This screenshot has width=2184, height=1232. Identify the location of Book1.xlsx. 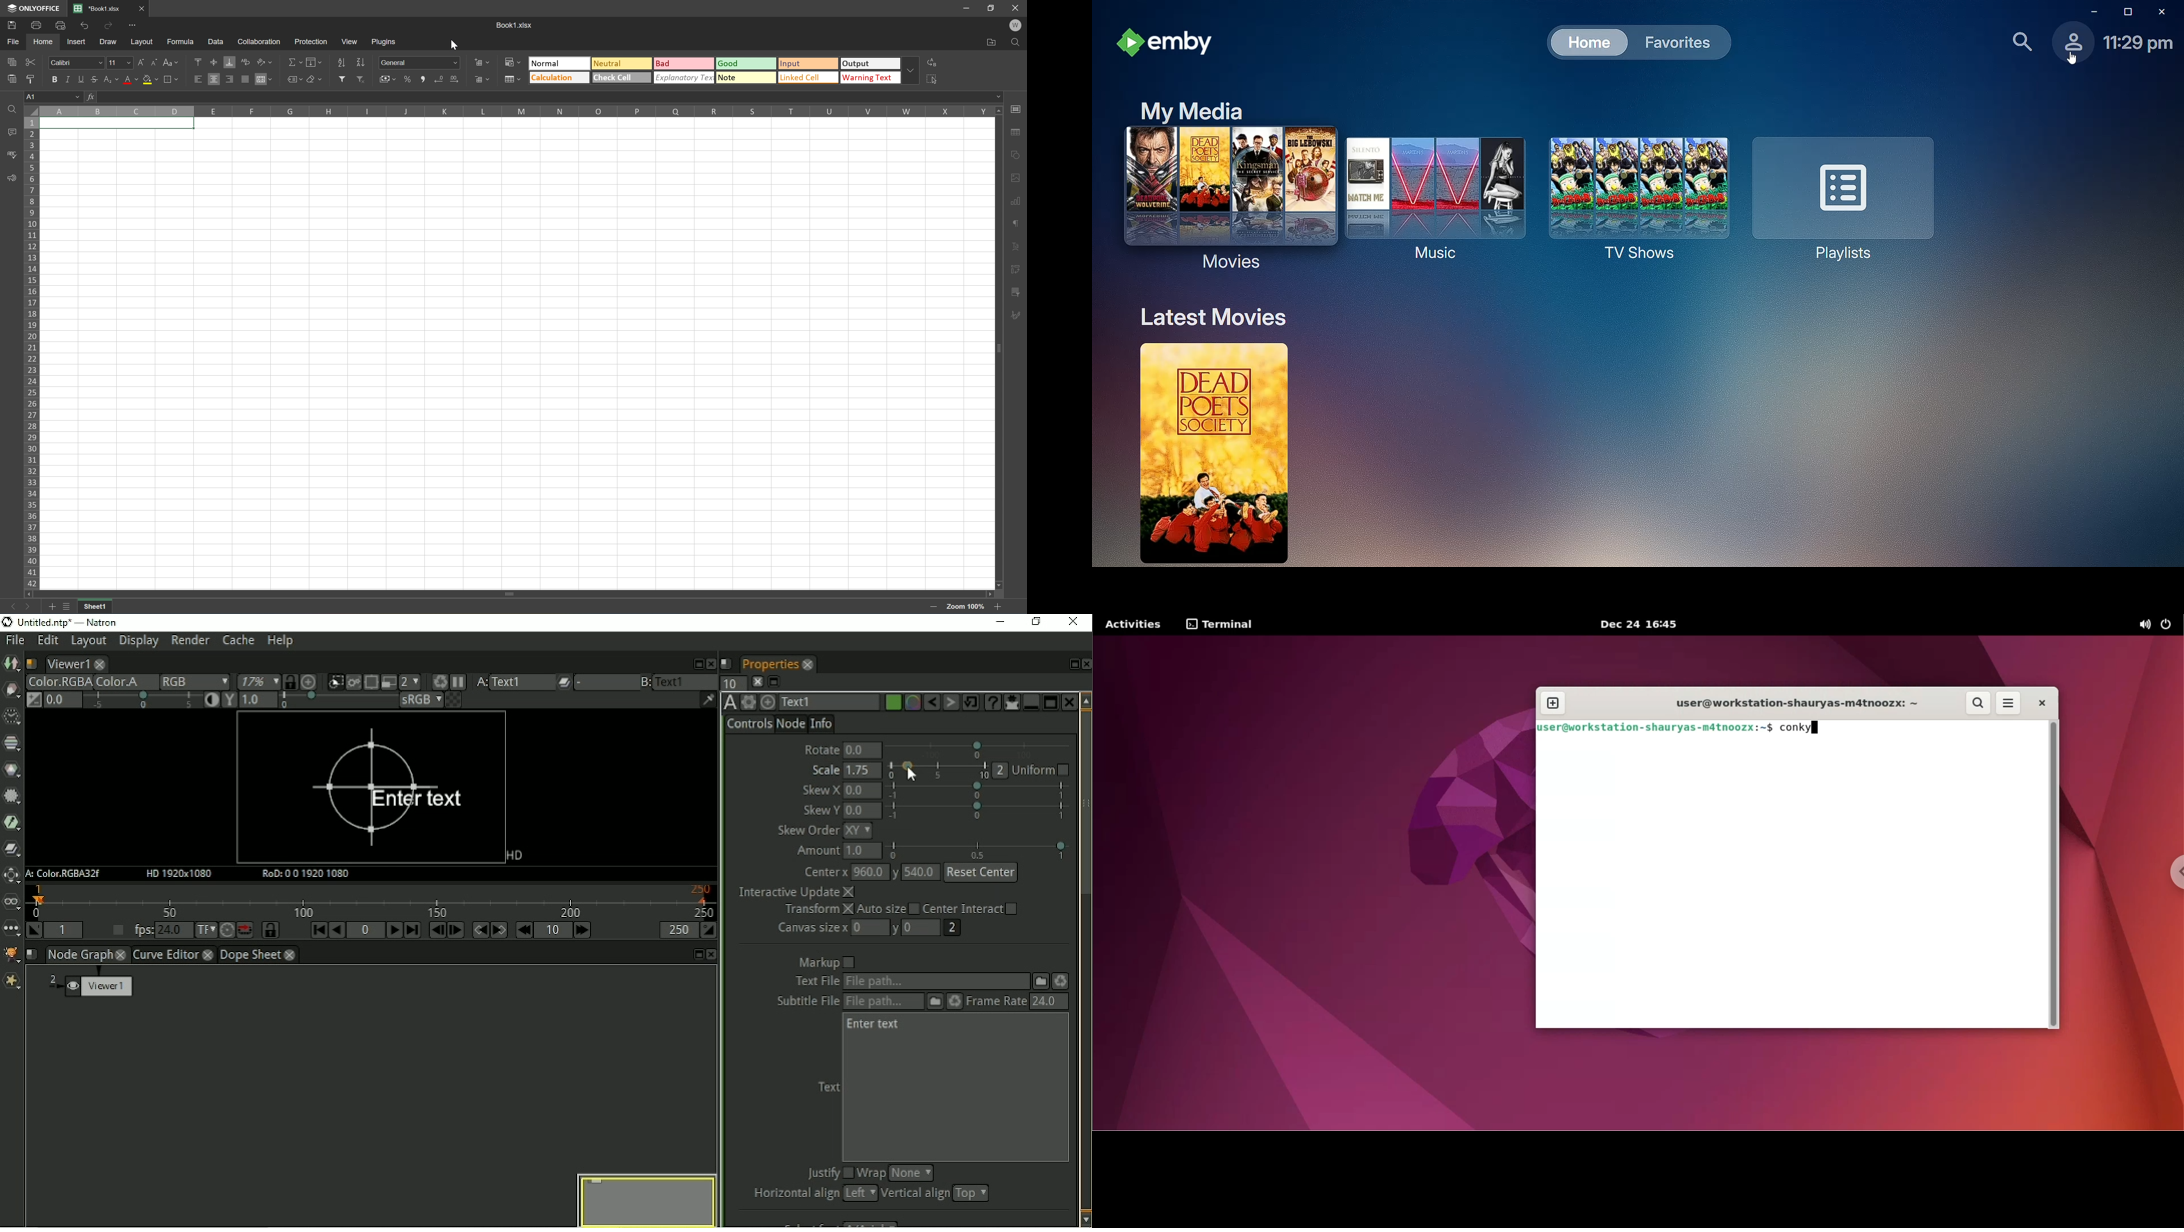
(516, 24).